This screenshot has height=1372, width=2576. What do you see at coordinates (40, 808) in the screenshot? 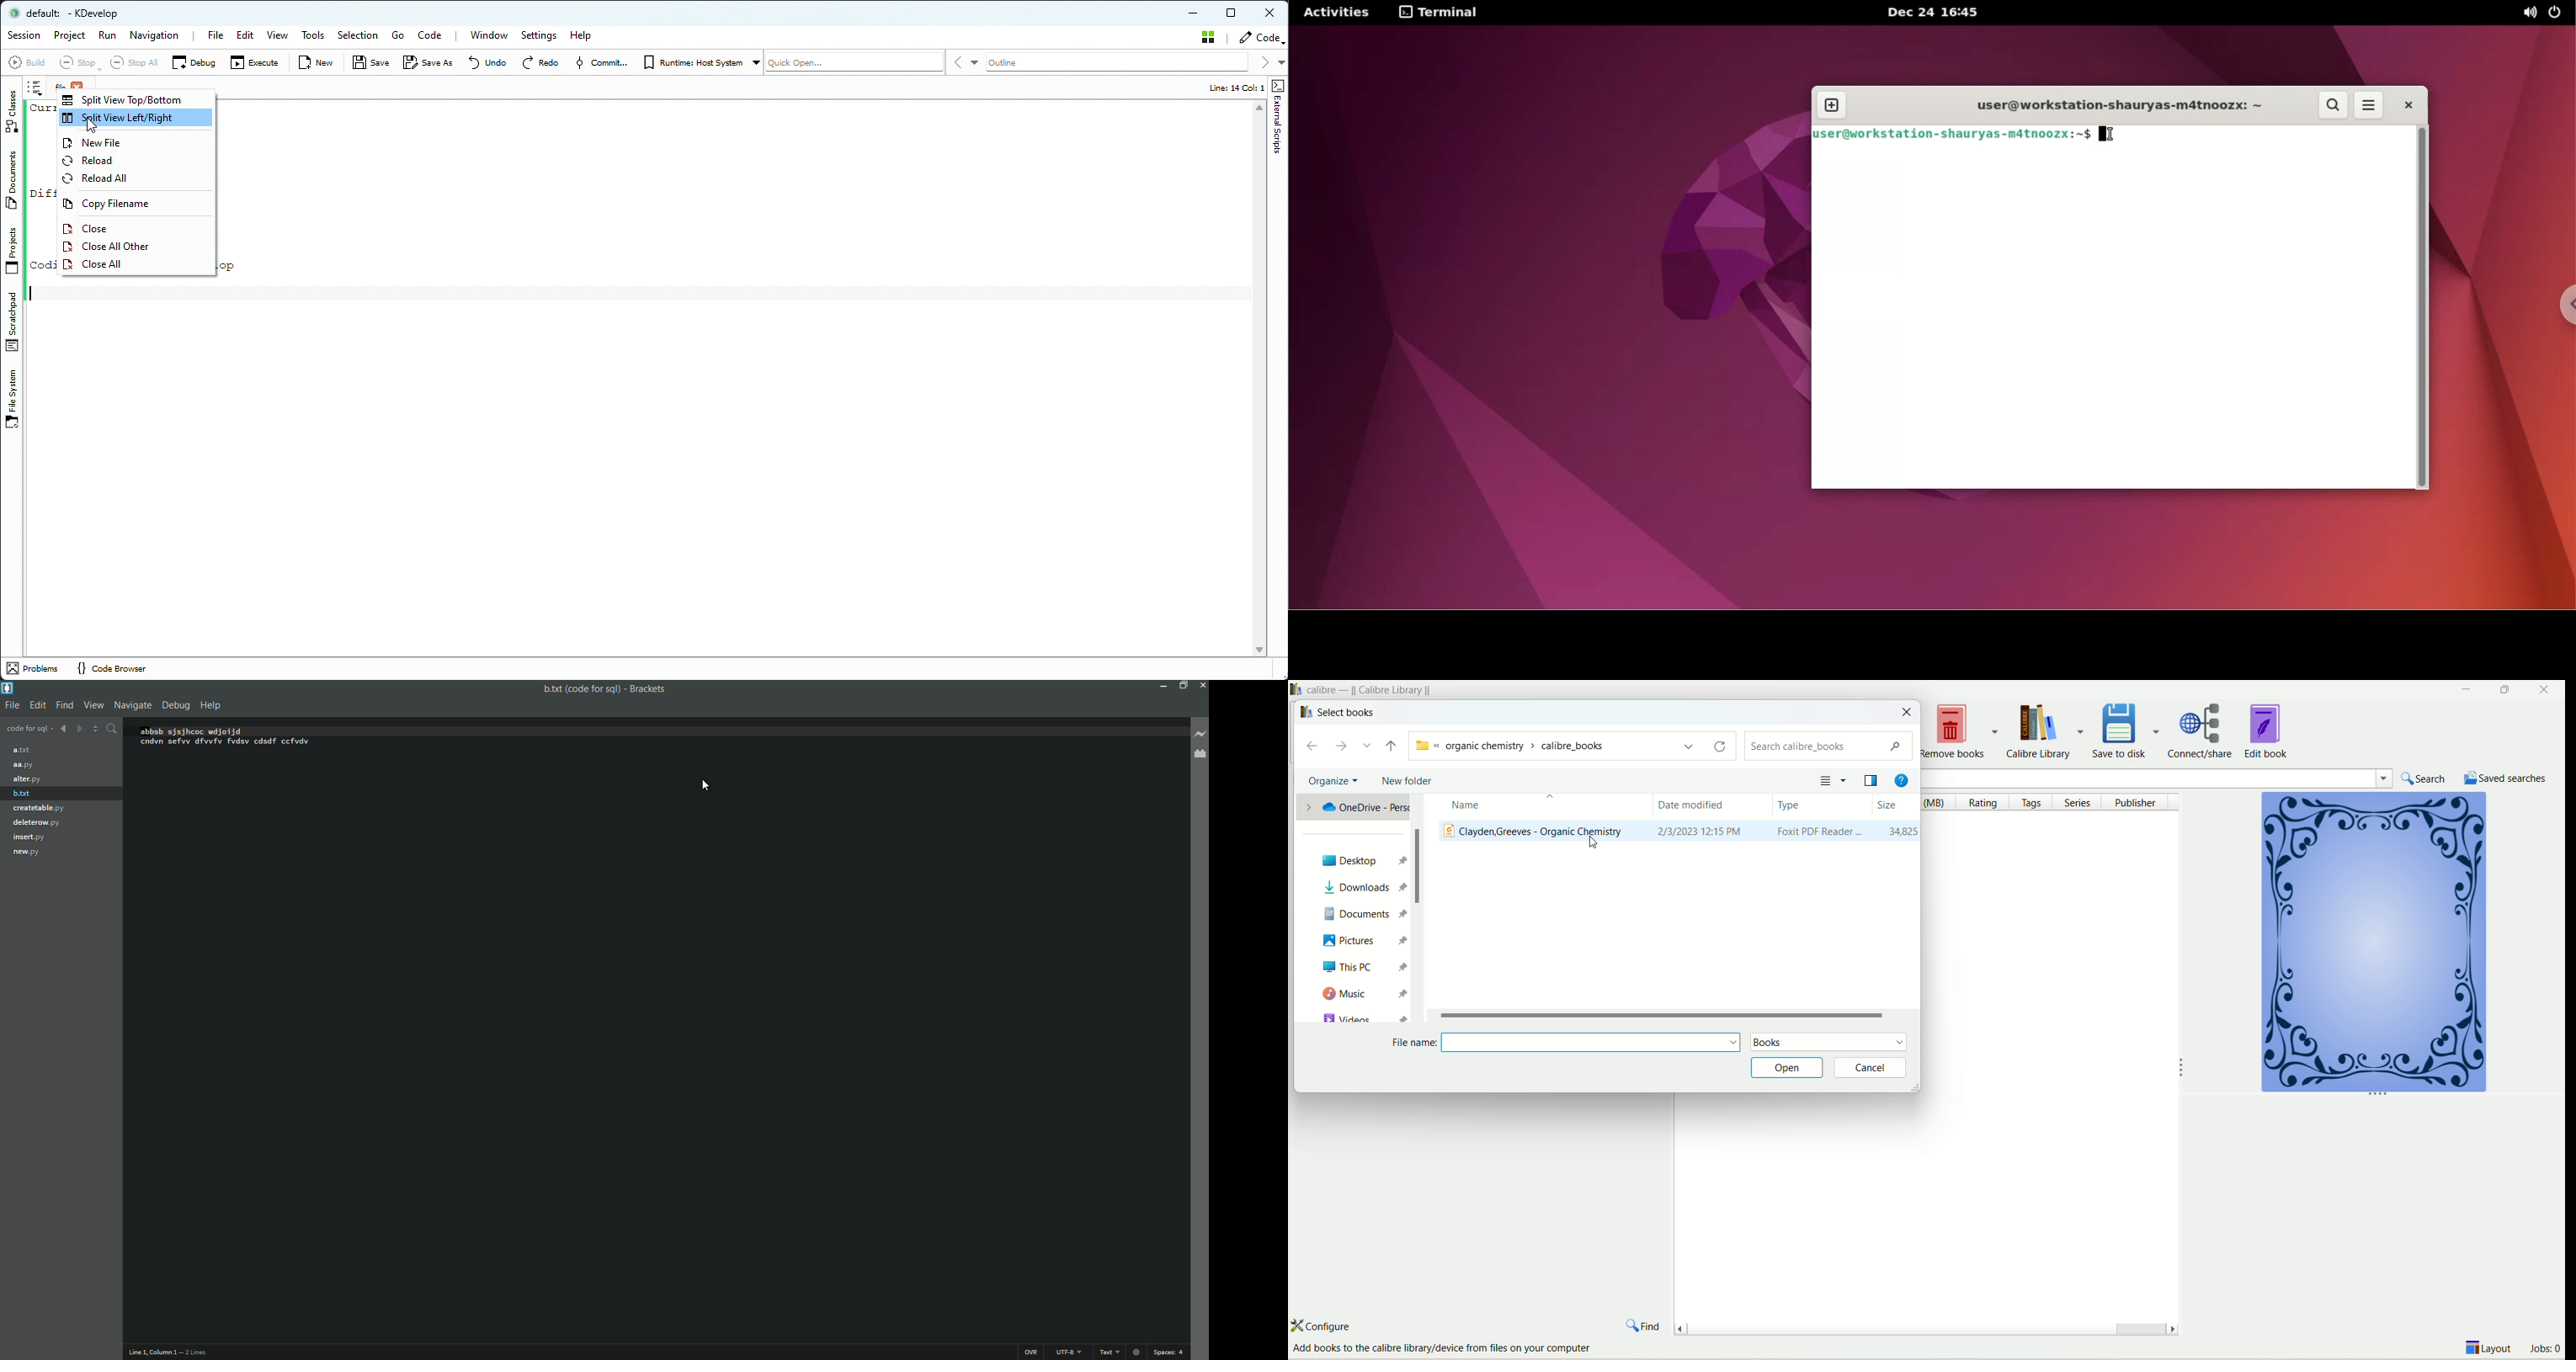
I see `createtable.py` at bounding box center [40, 808].